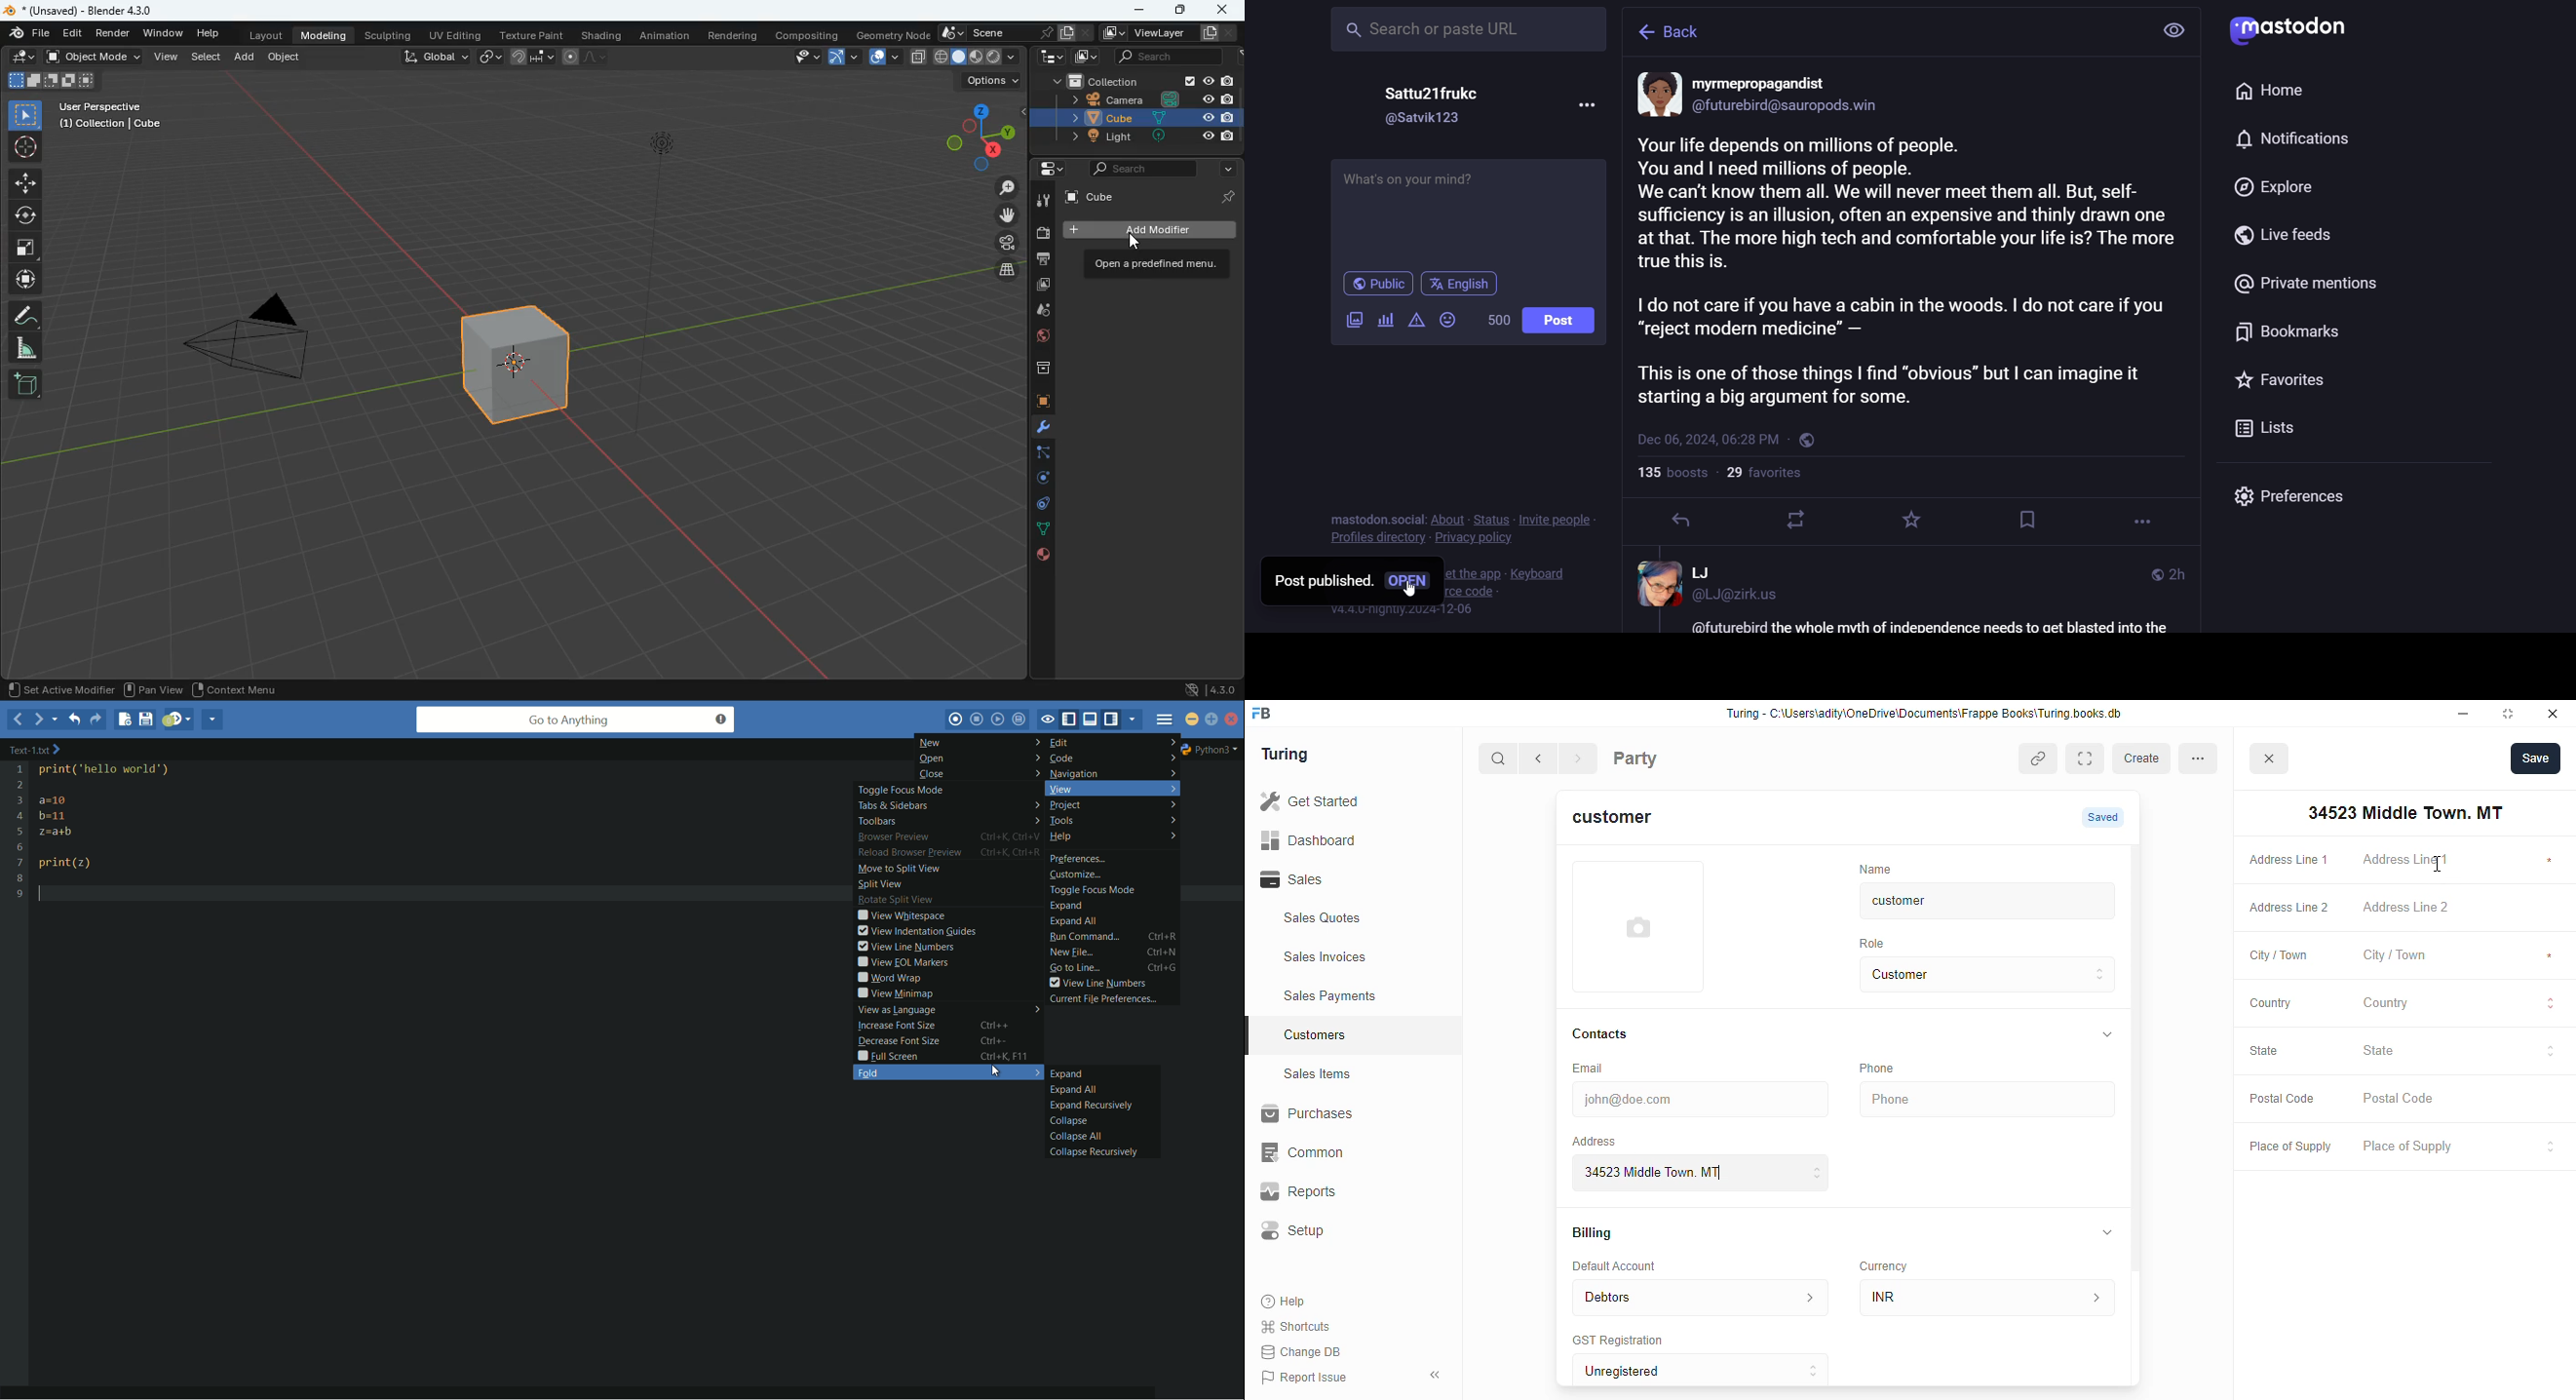 The image size is (2576, 1400). Describe the element at coordinates (2285, 909) in the screenshot. I see `Address Line 2` at that location.